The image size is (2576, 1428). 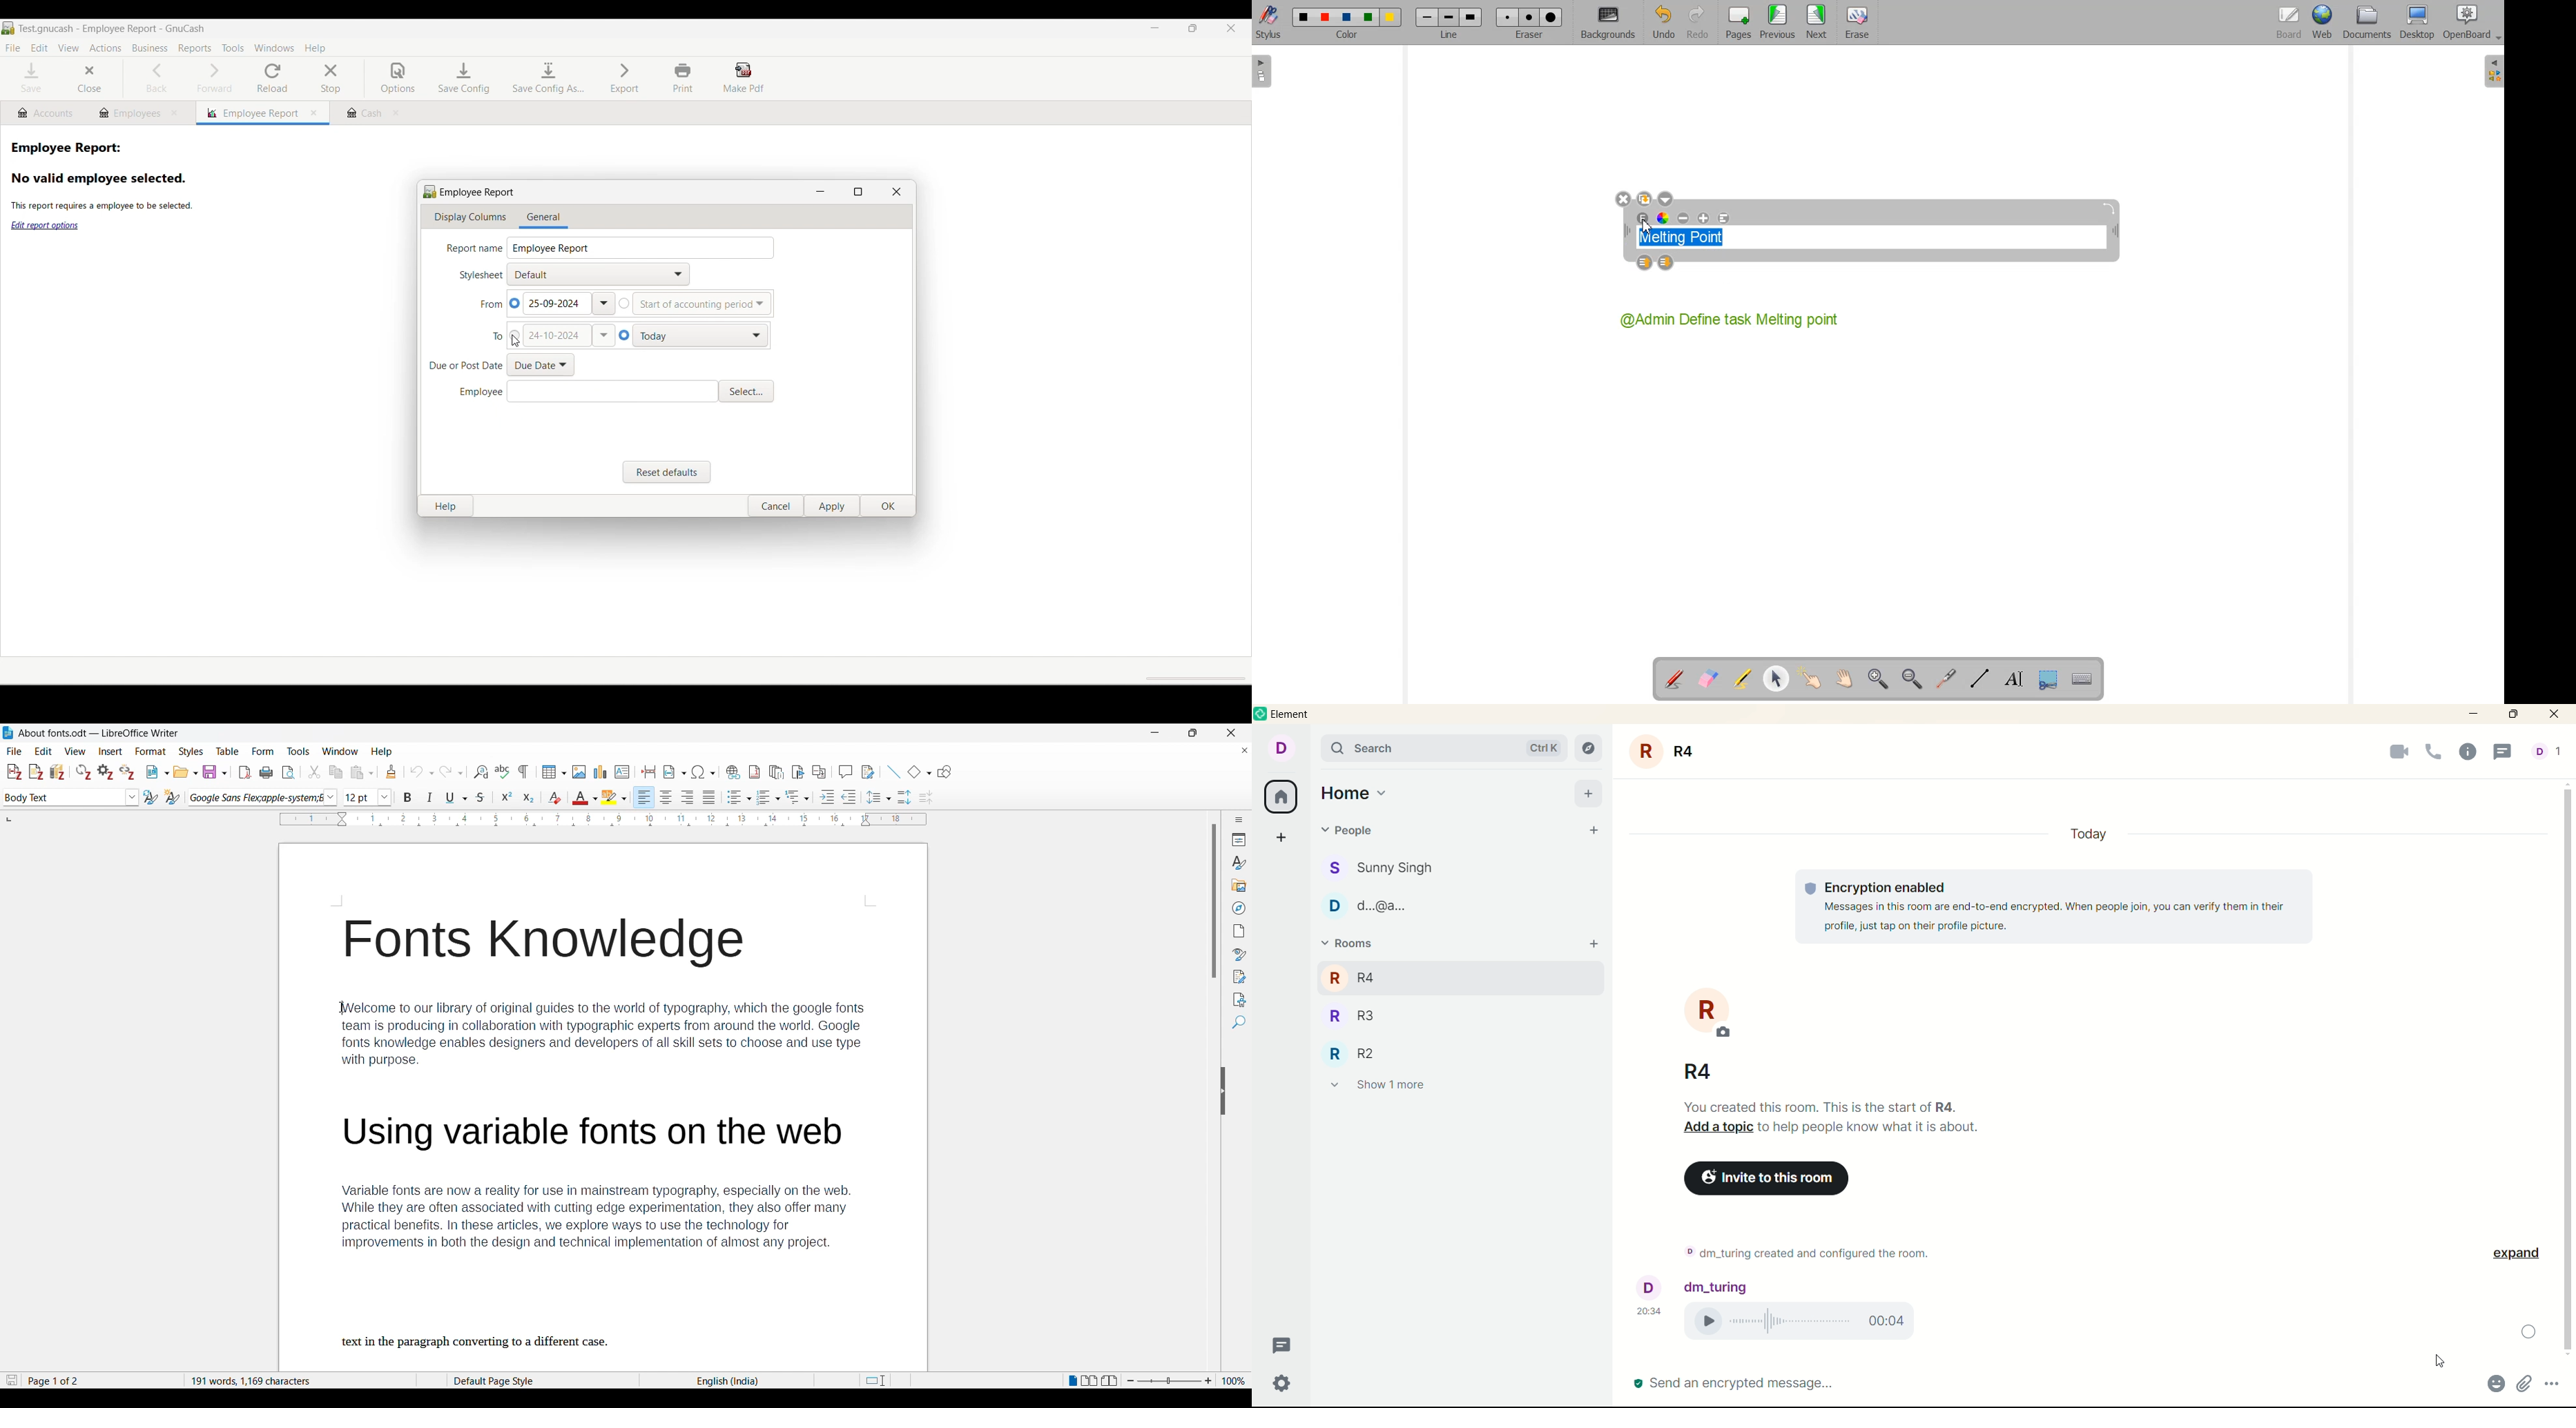 I want to click on Cut, so click(x=314, y=772).